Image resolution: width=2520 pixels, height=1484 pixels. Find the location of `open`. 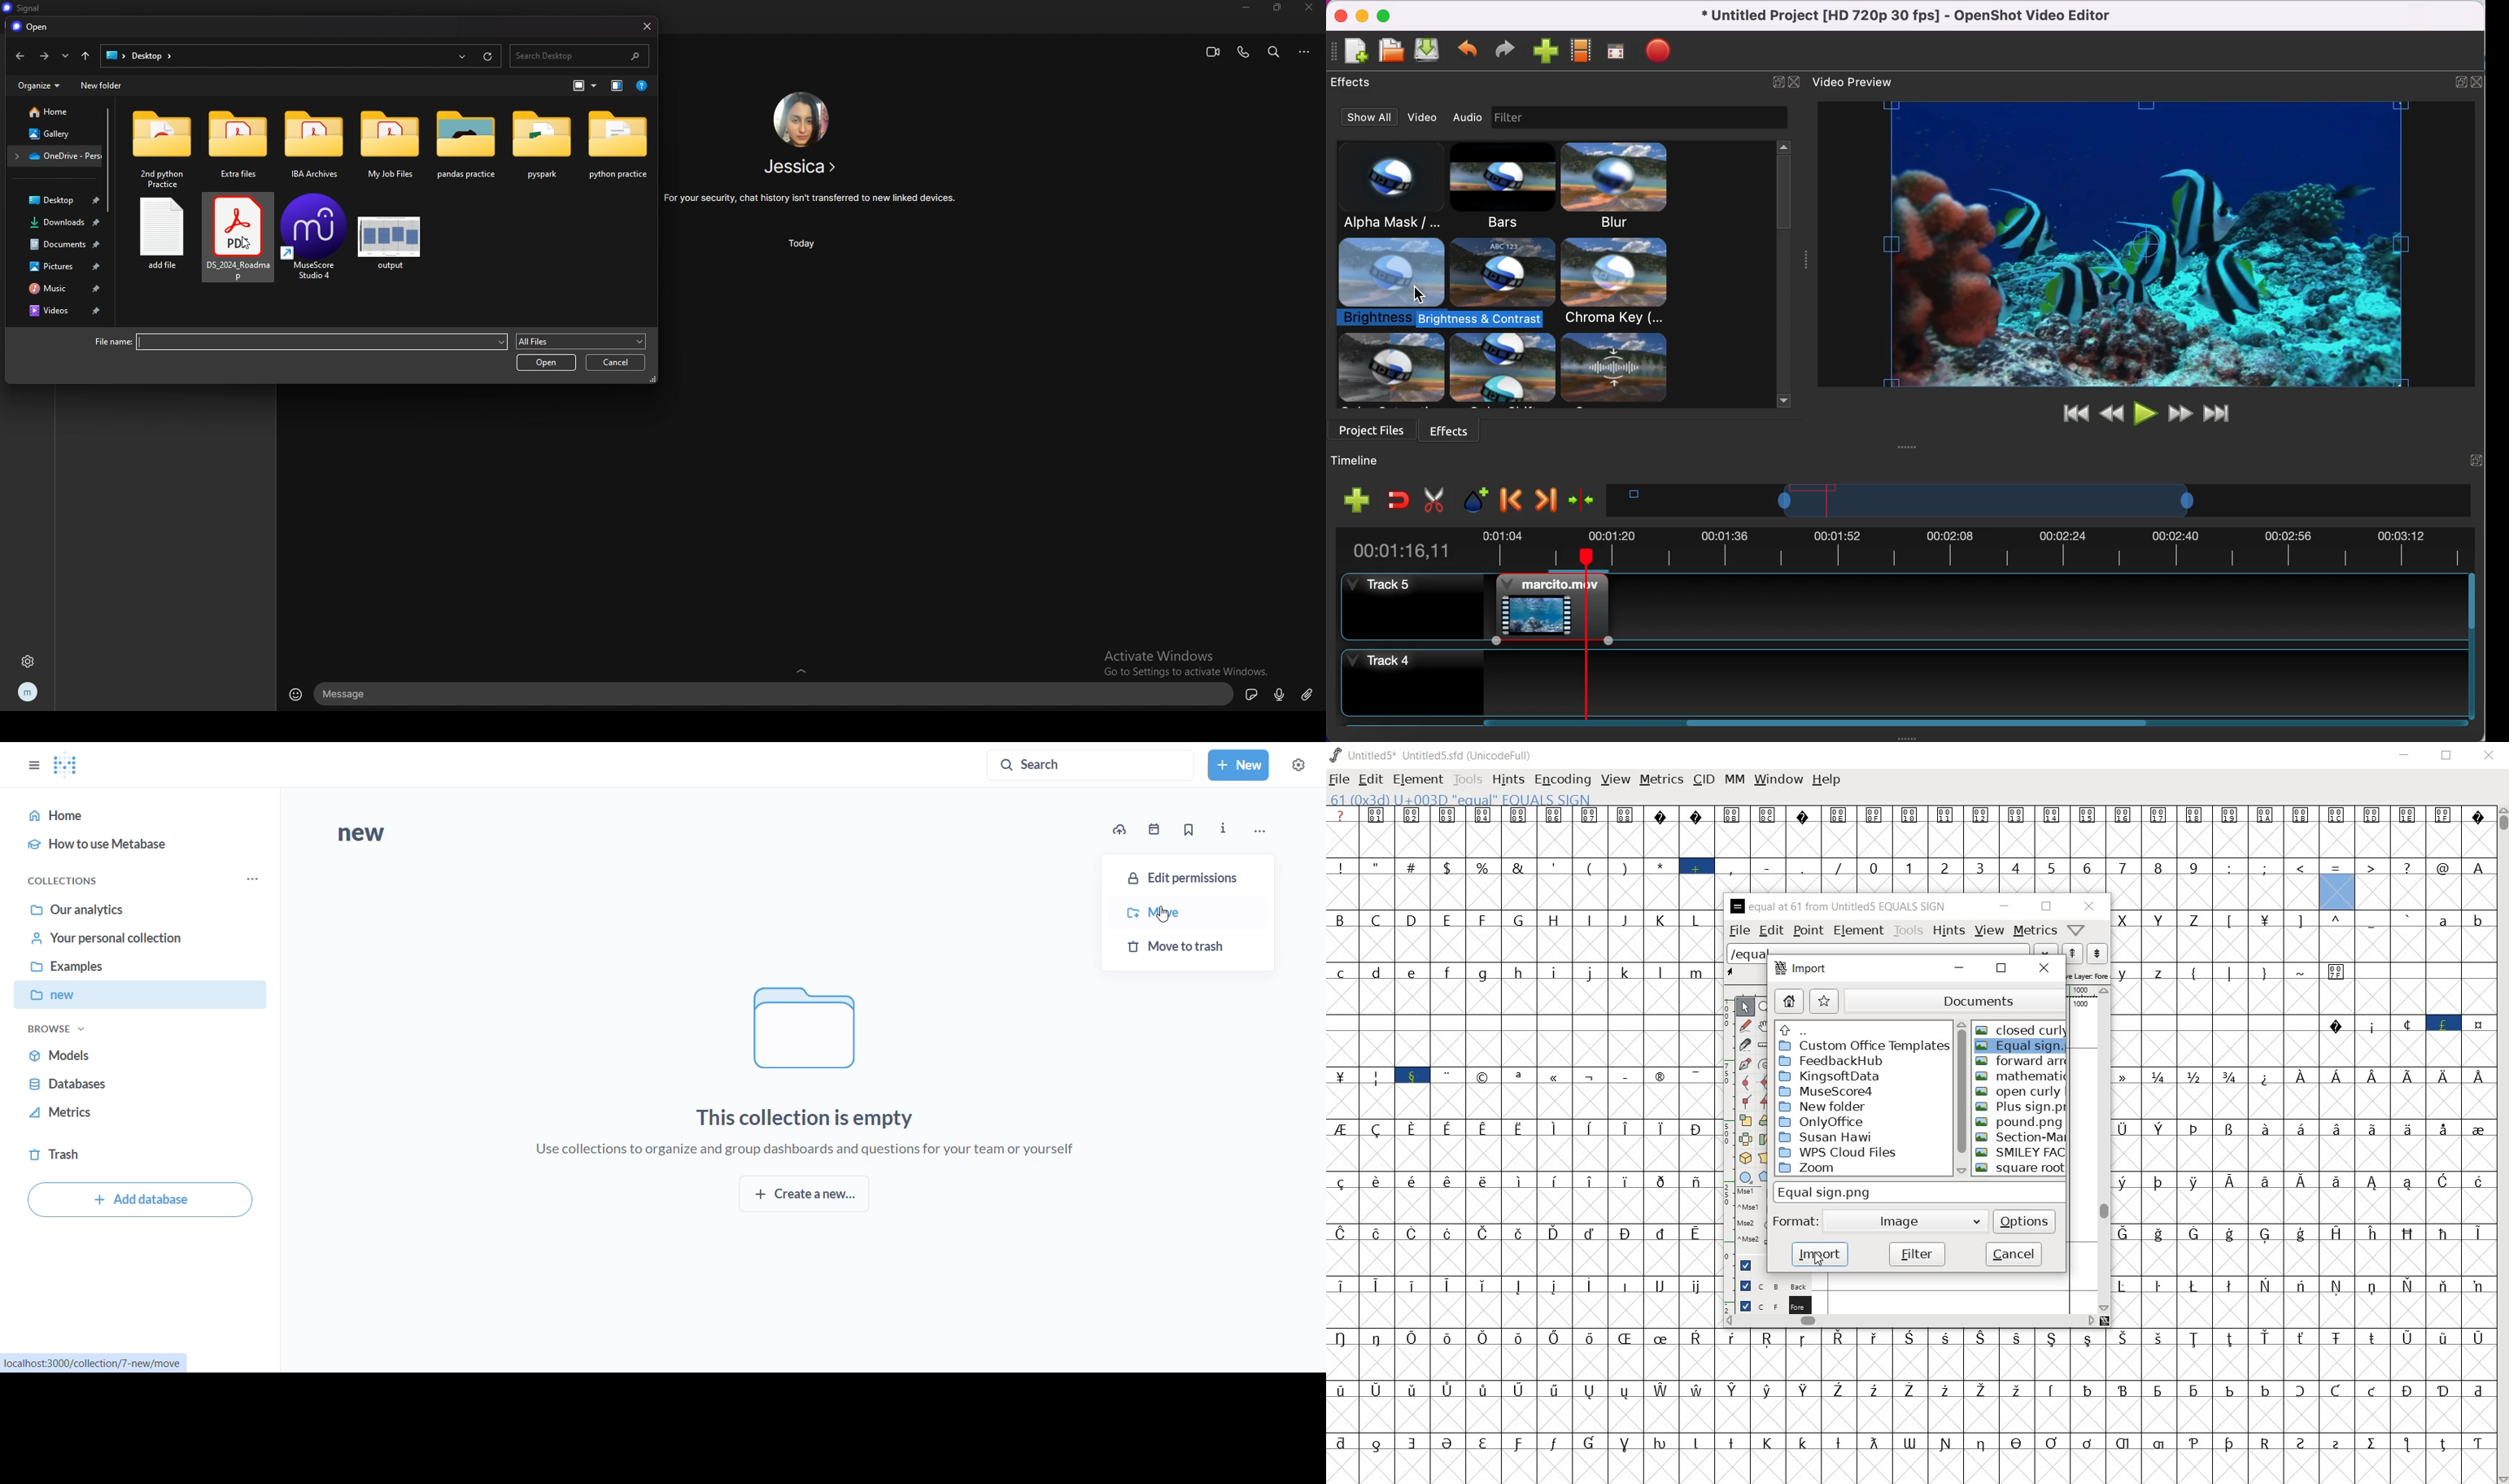

open is located at coordinates (32, 27).